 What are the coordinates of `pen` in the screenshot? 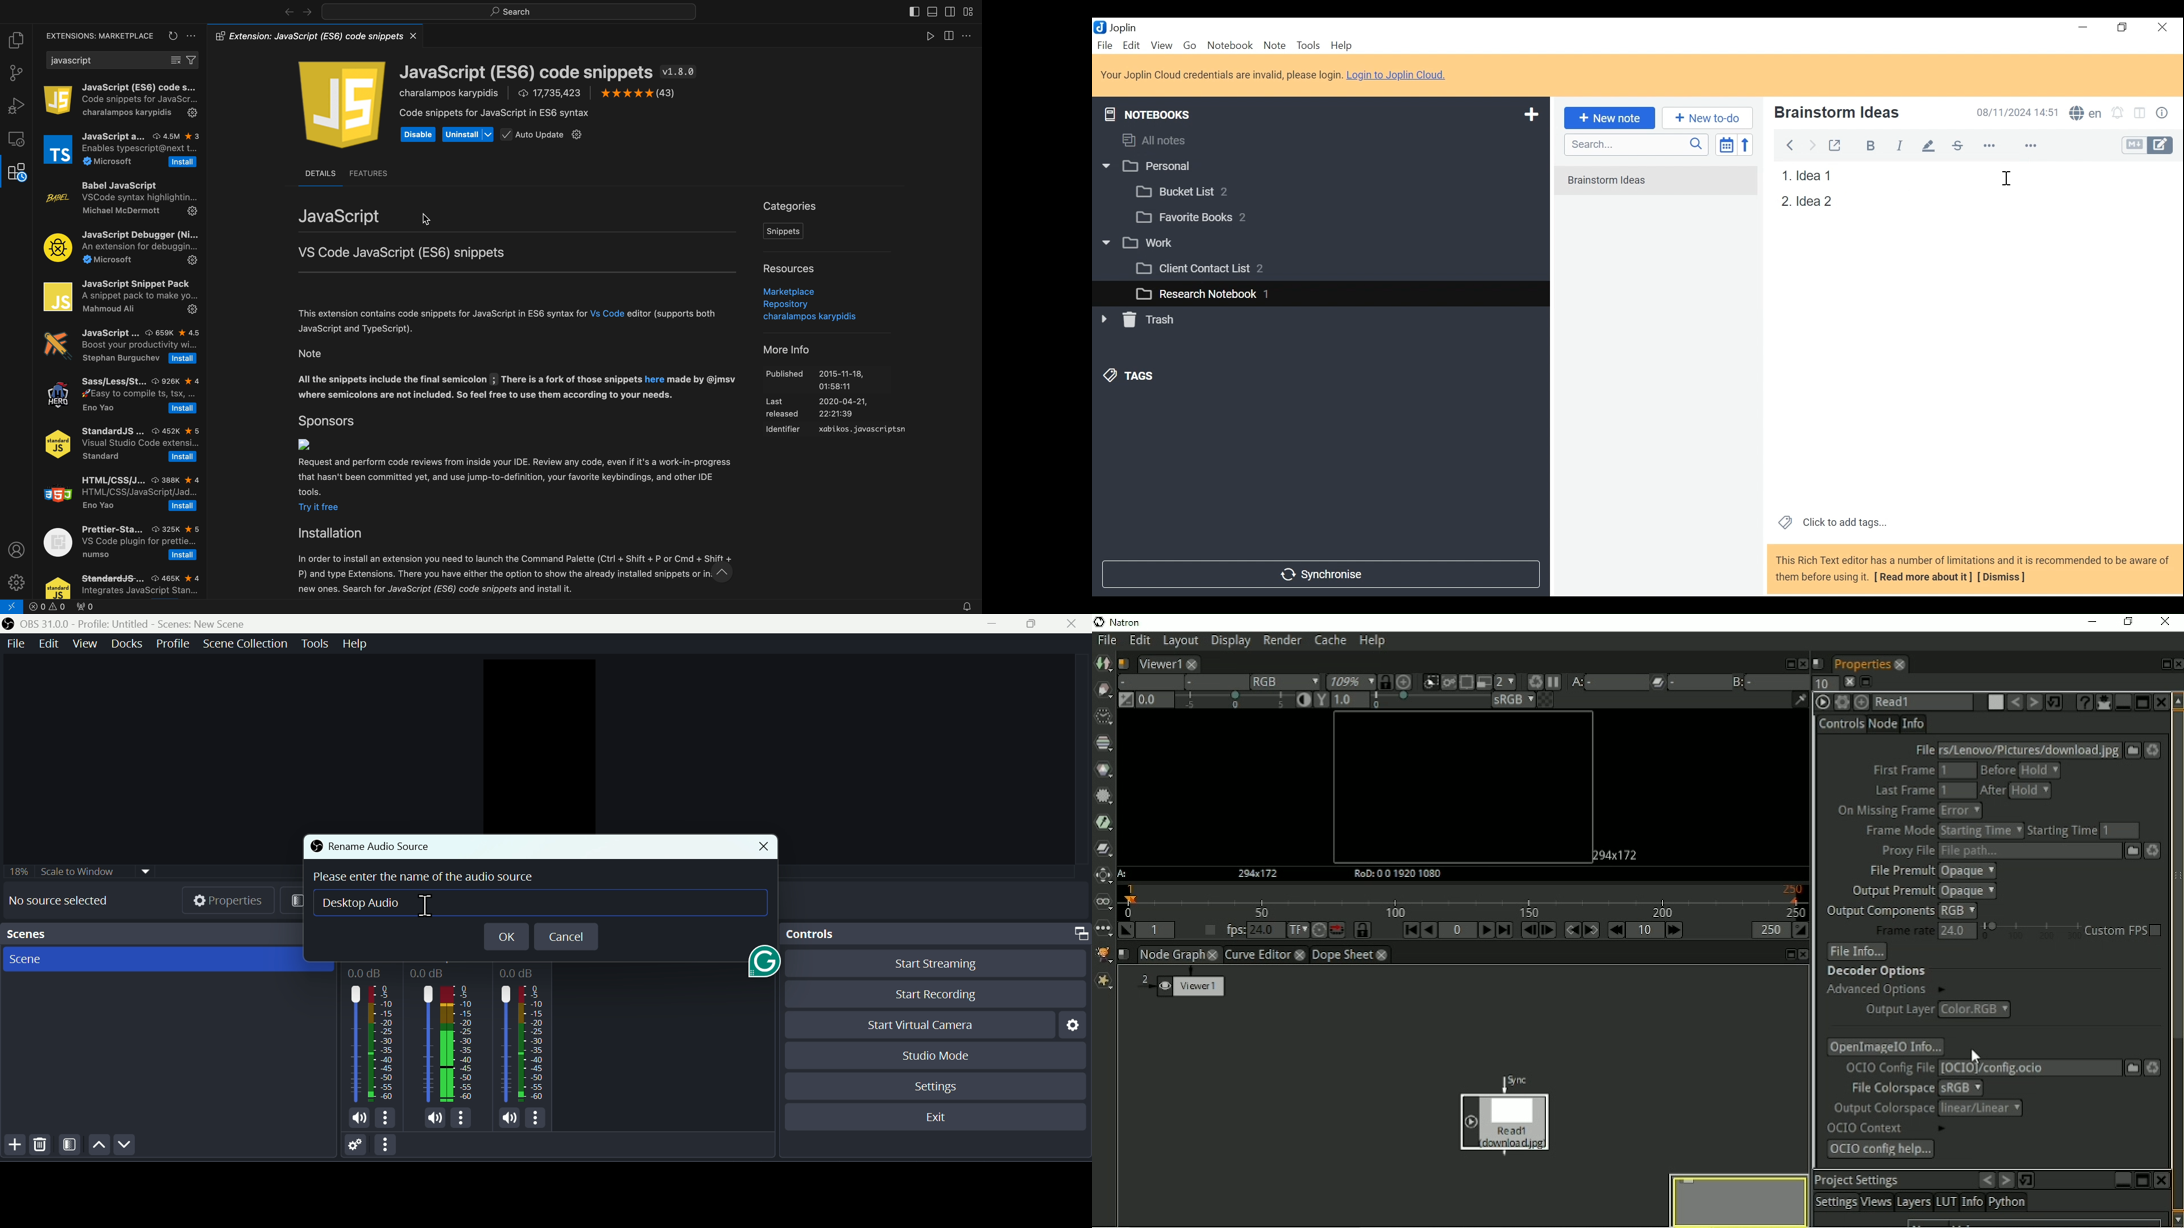 It's located at (1929, 142).